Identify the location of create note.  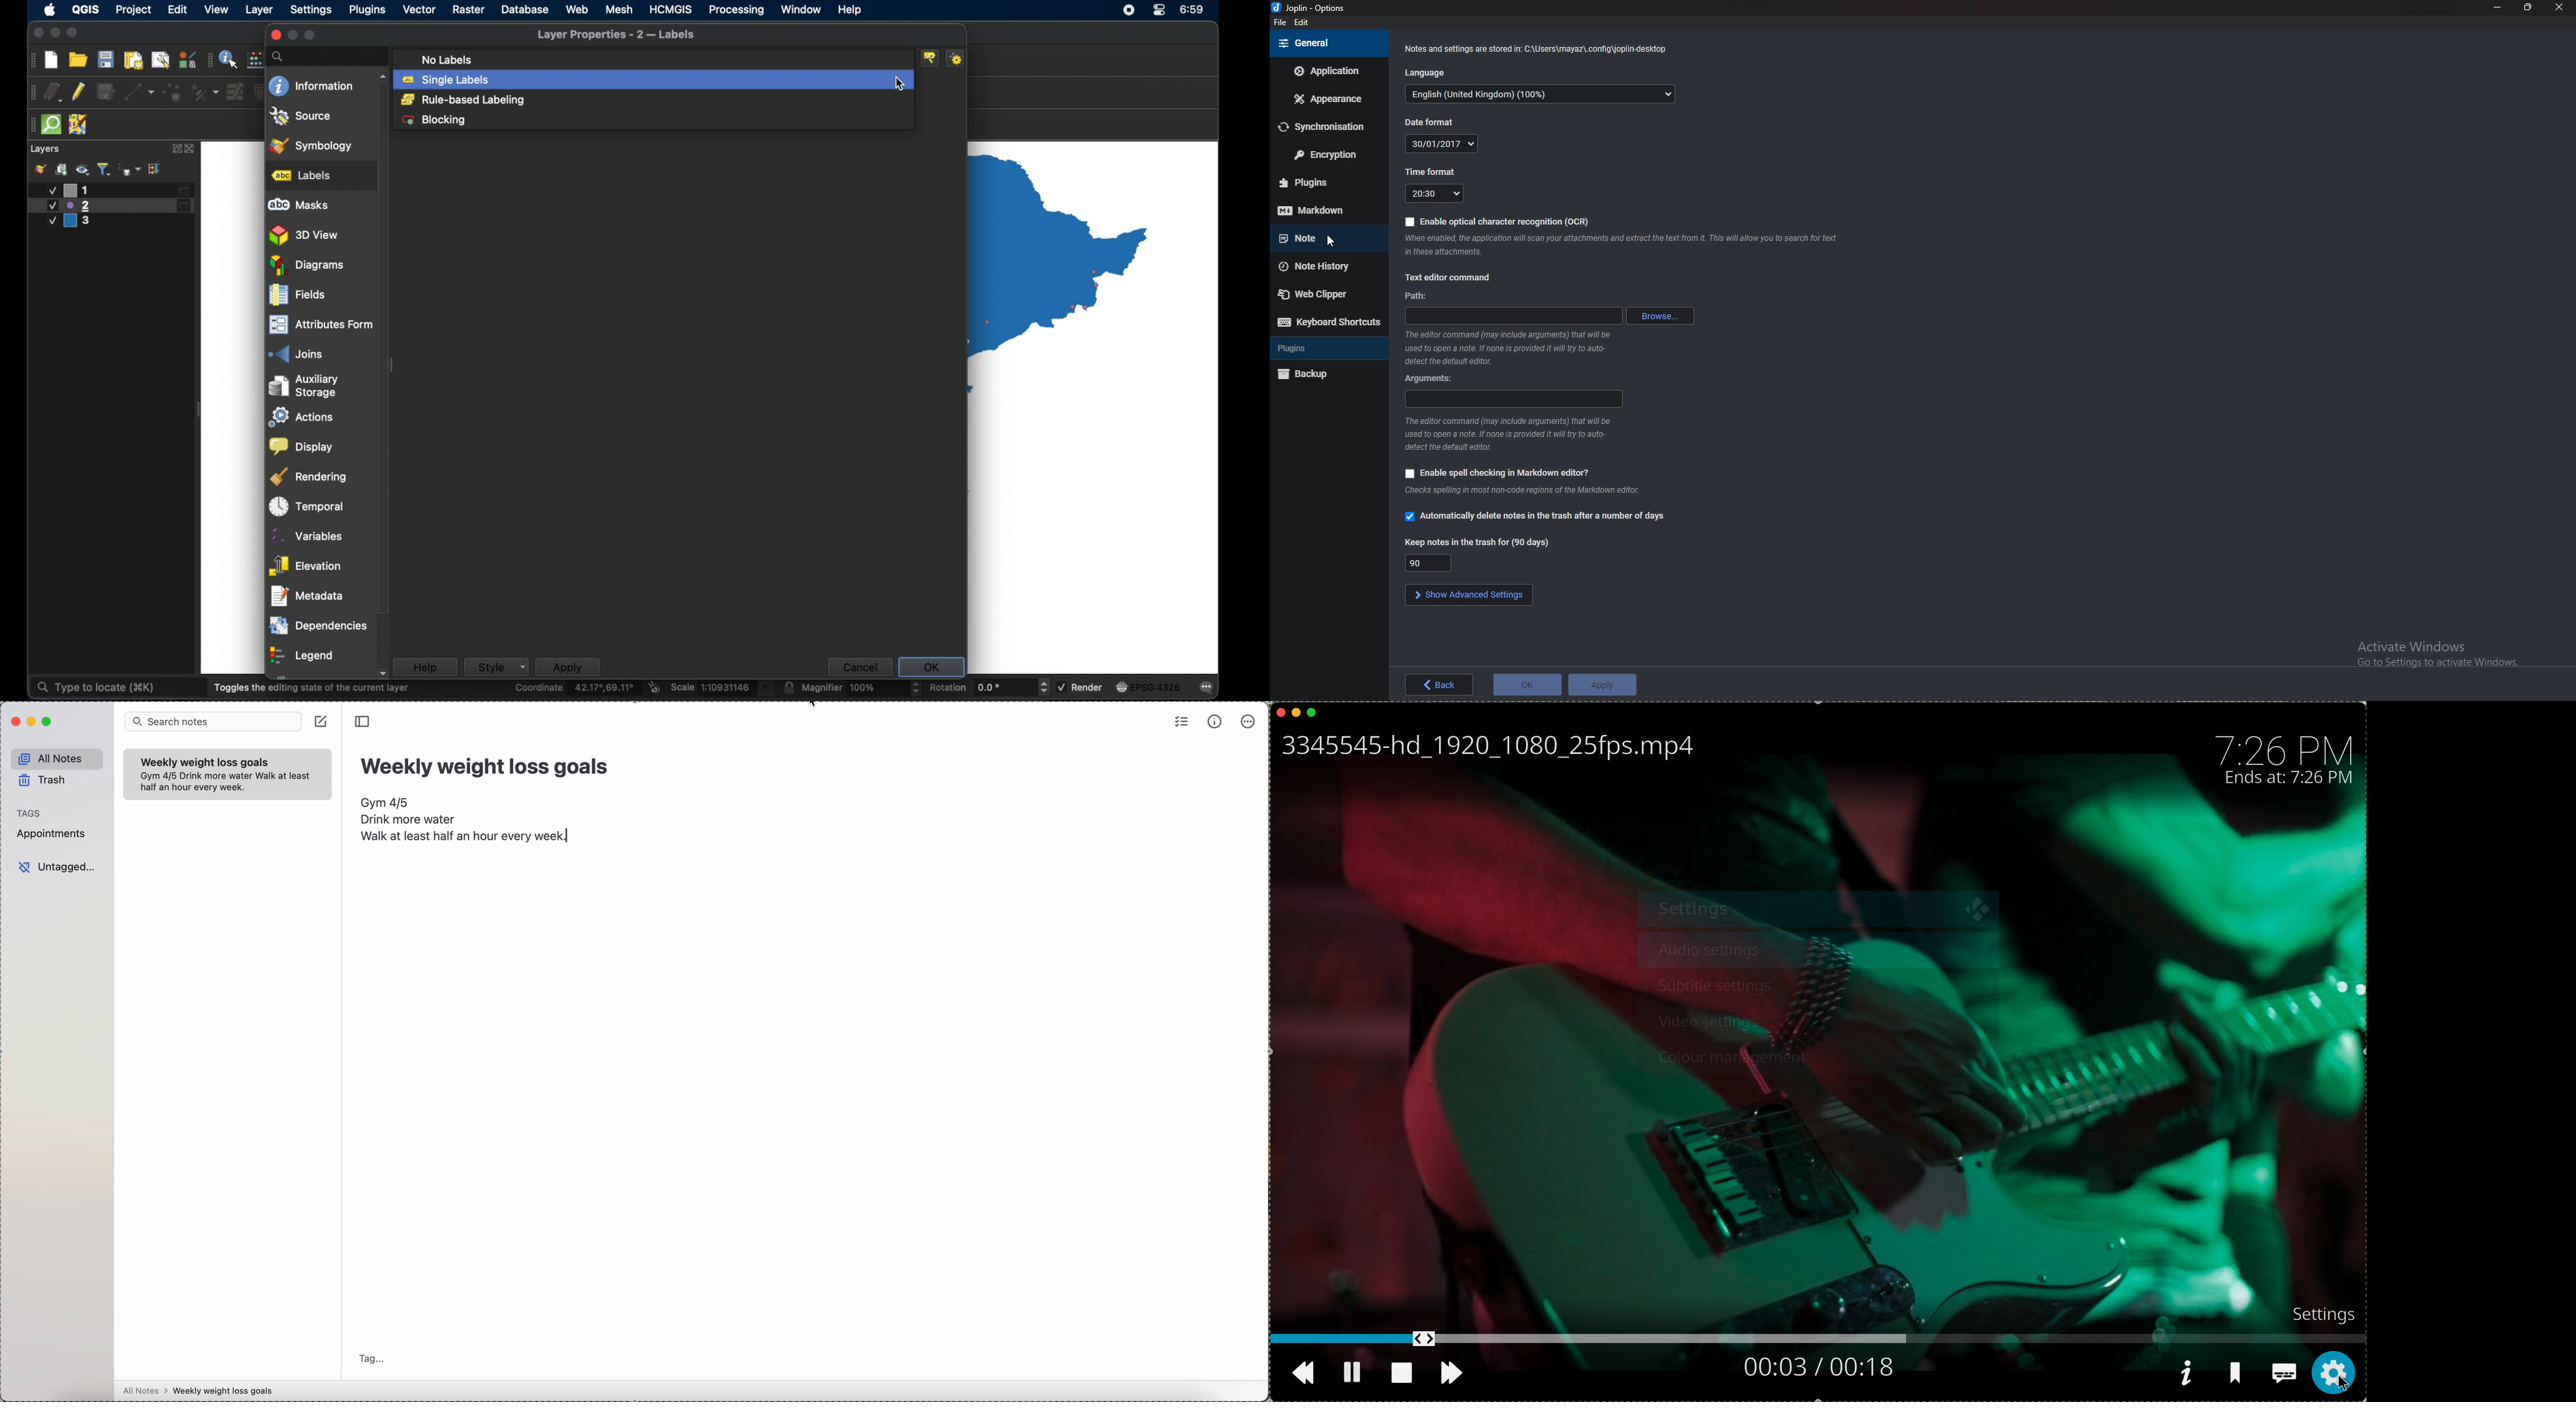
(321, 721).